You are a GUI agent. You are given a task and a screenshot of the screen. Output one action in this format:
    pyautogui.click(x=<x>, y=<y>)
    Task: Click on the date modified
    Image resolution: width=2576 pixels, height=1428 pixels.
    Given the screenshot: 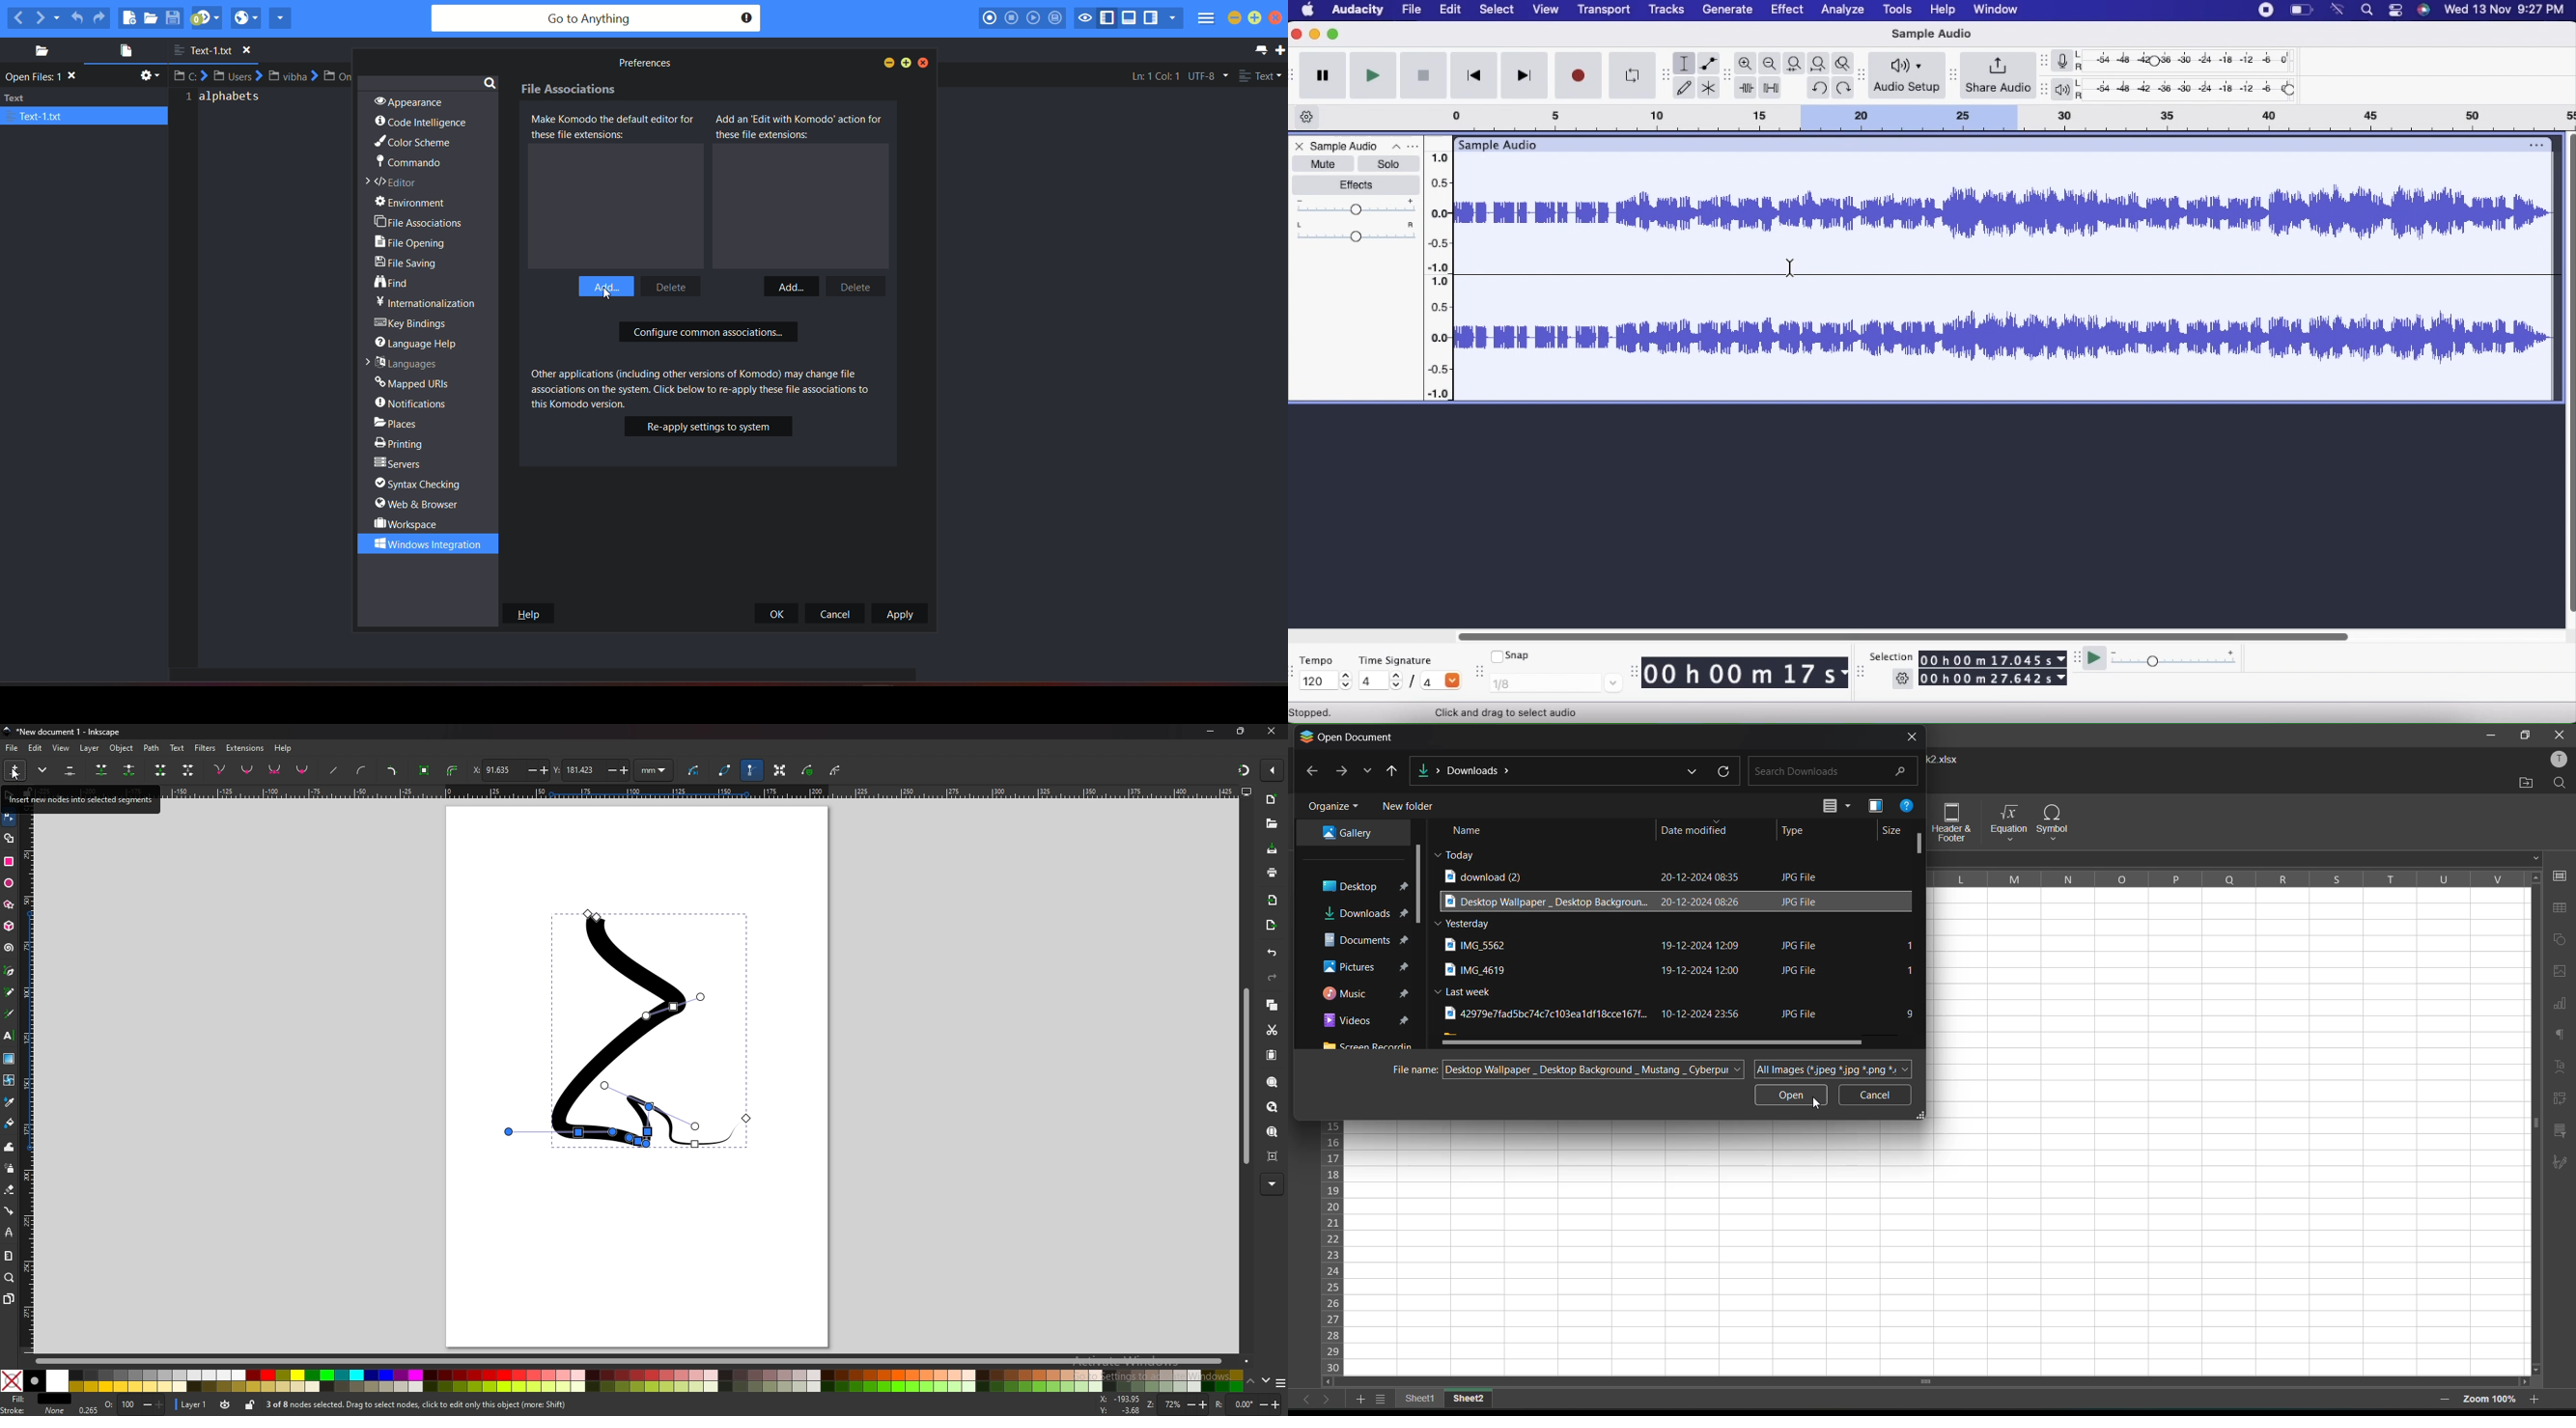 What is the action you would take?
    pyautogui.click(x=1692, y=831)
    